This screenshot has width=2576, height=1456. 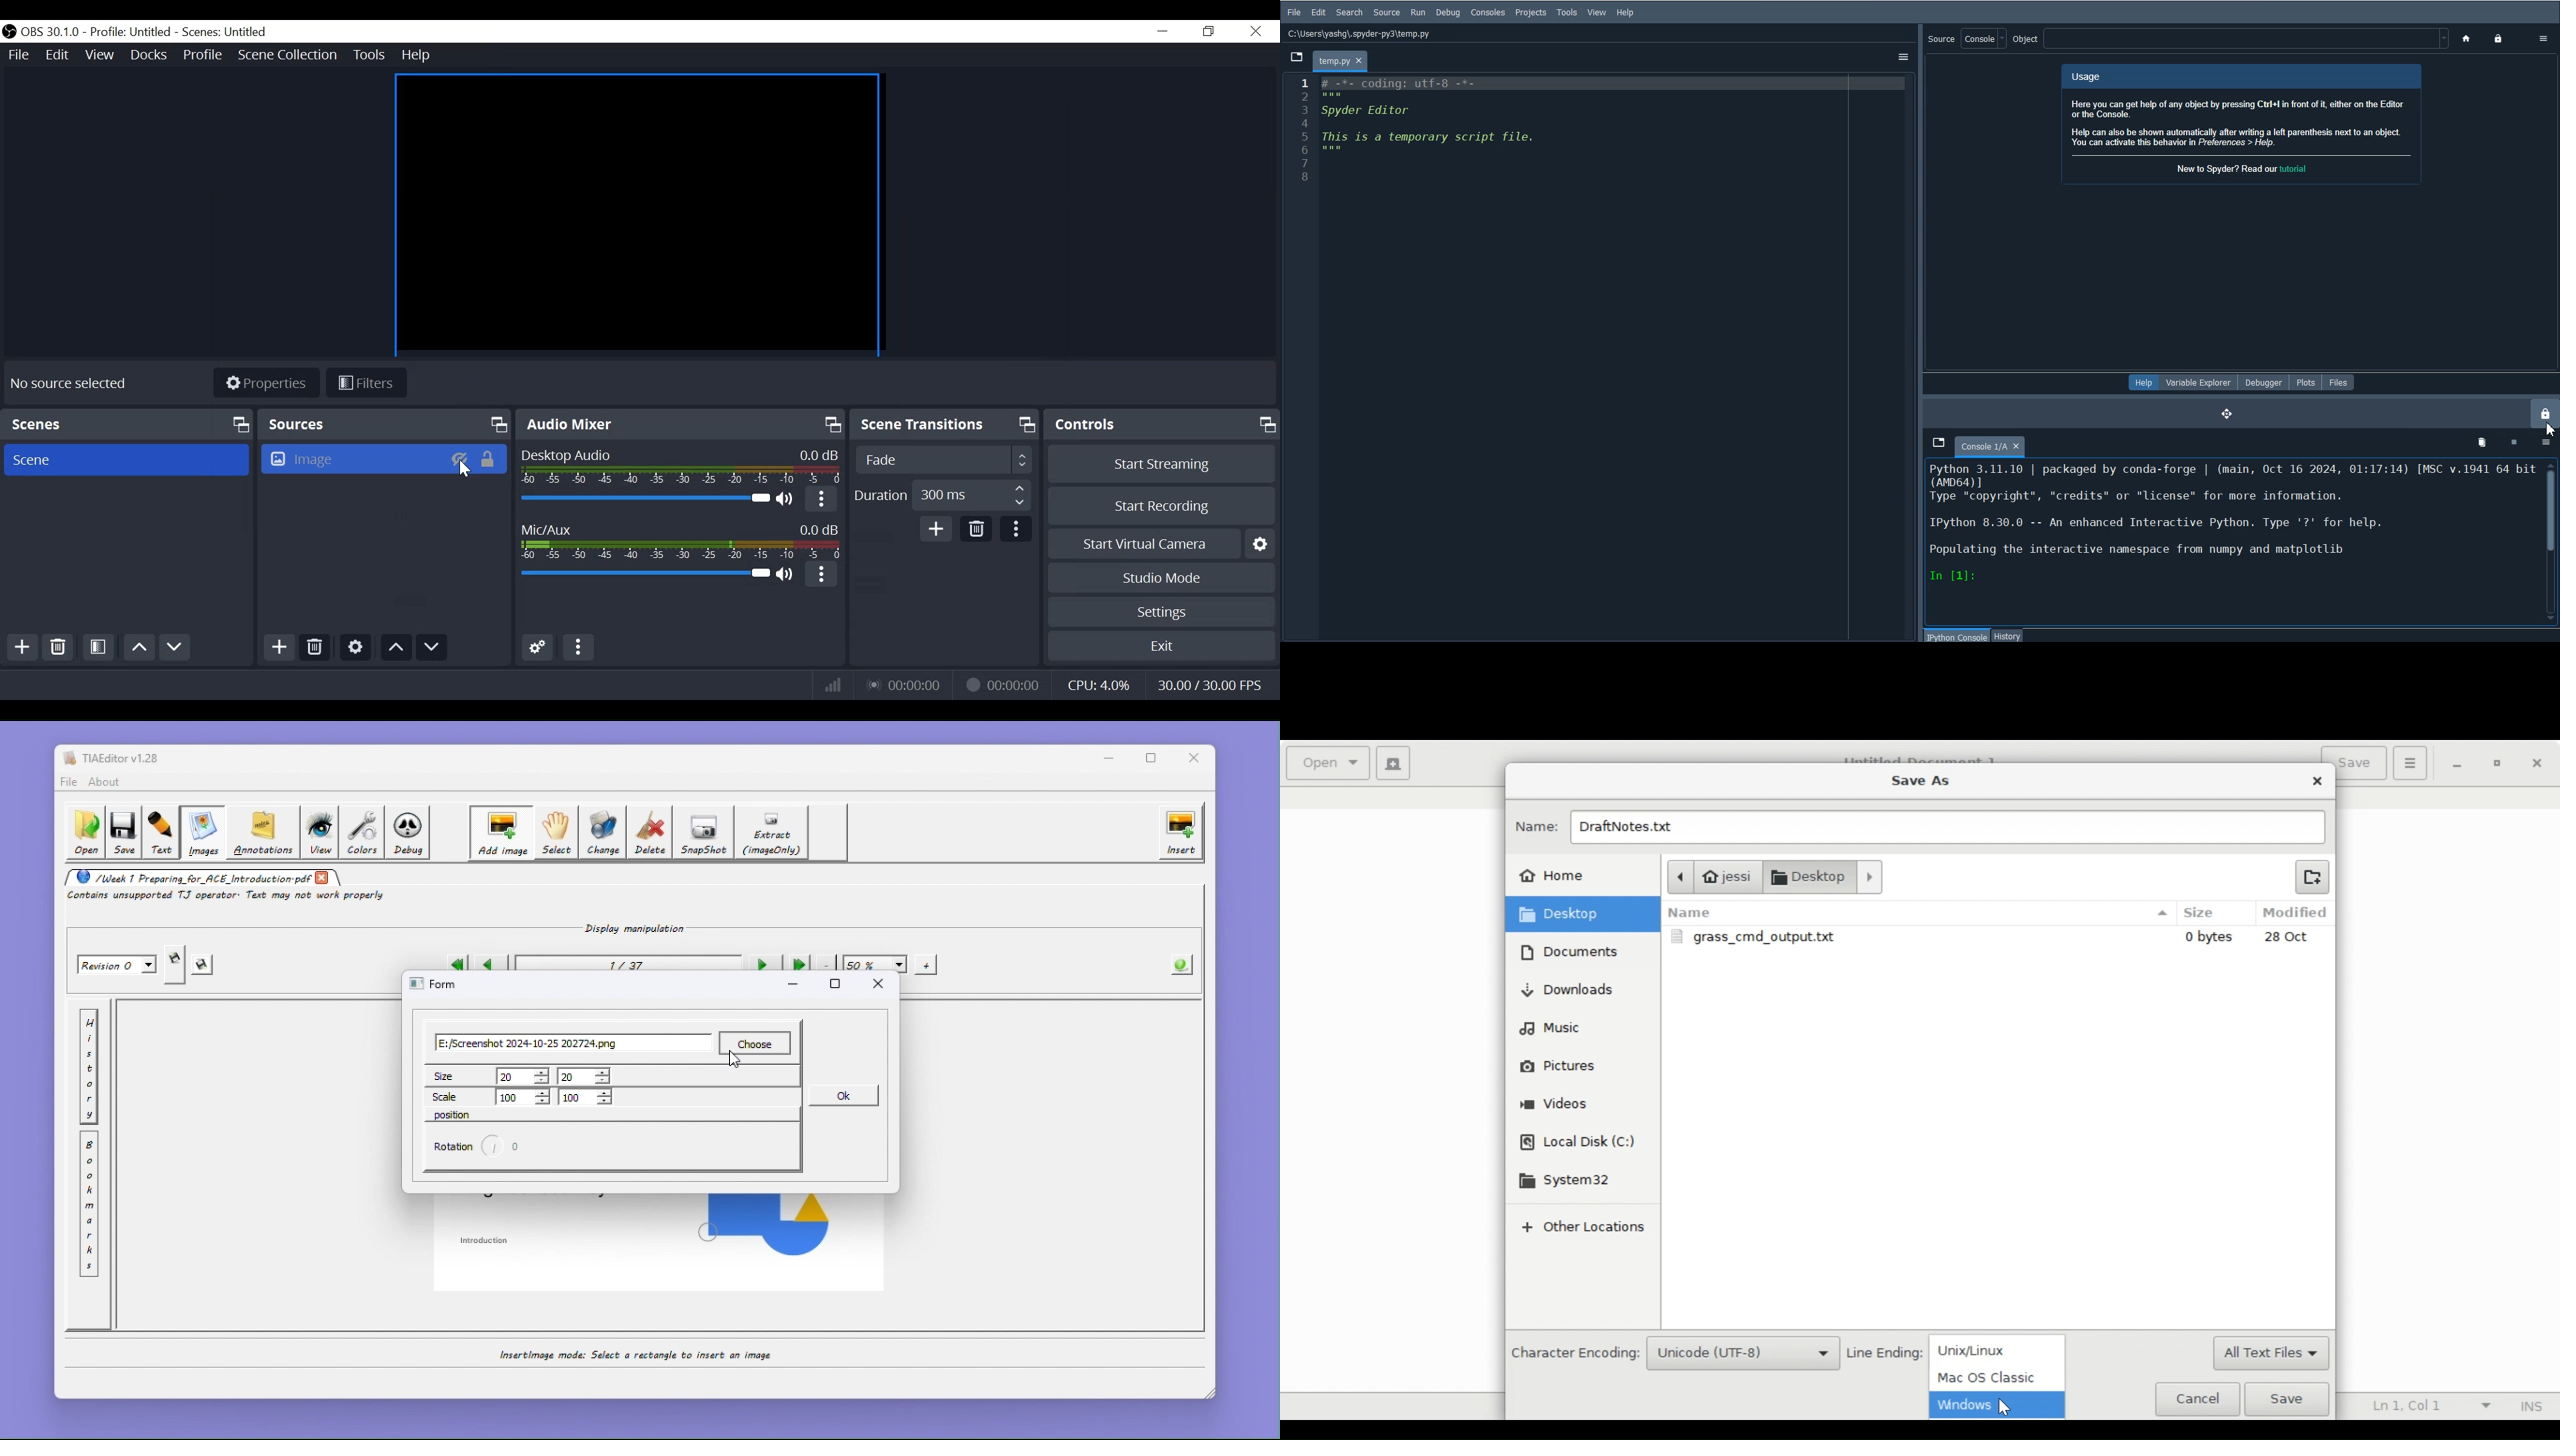 I want to click on Annotations , so click(x=261, y=832).